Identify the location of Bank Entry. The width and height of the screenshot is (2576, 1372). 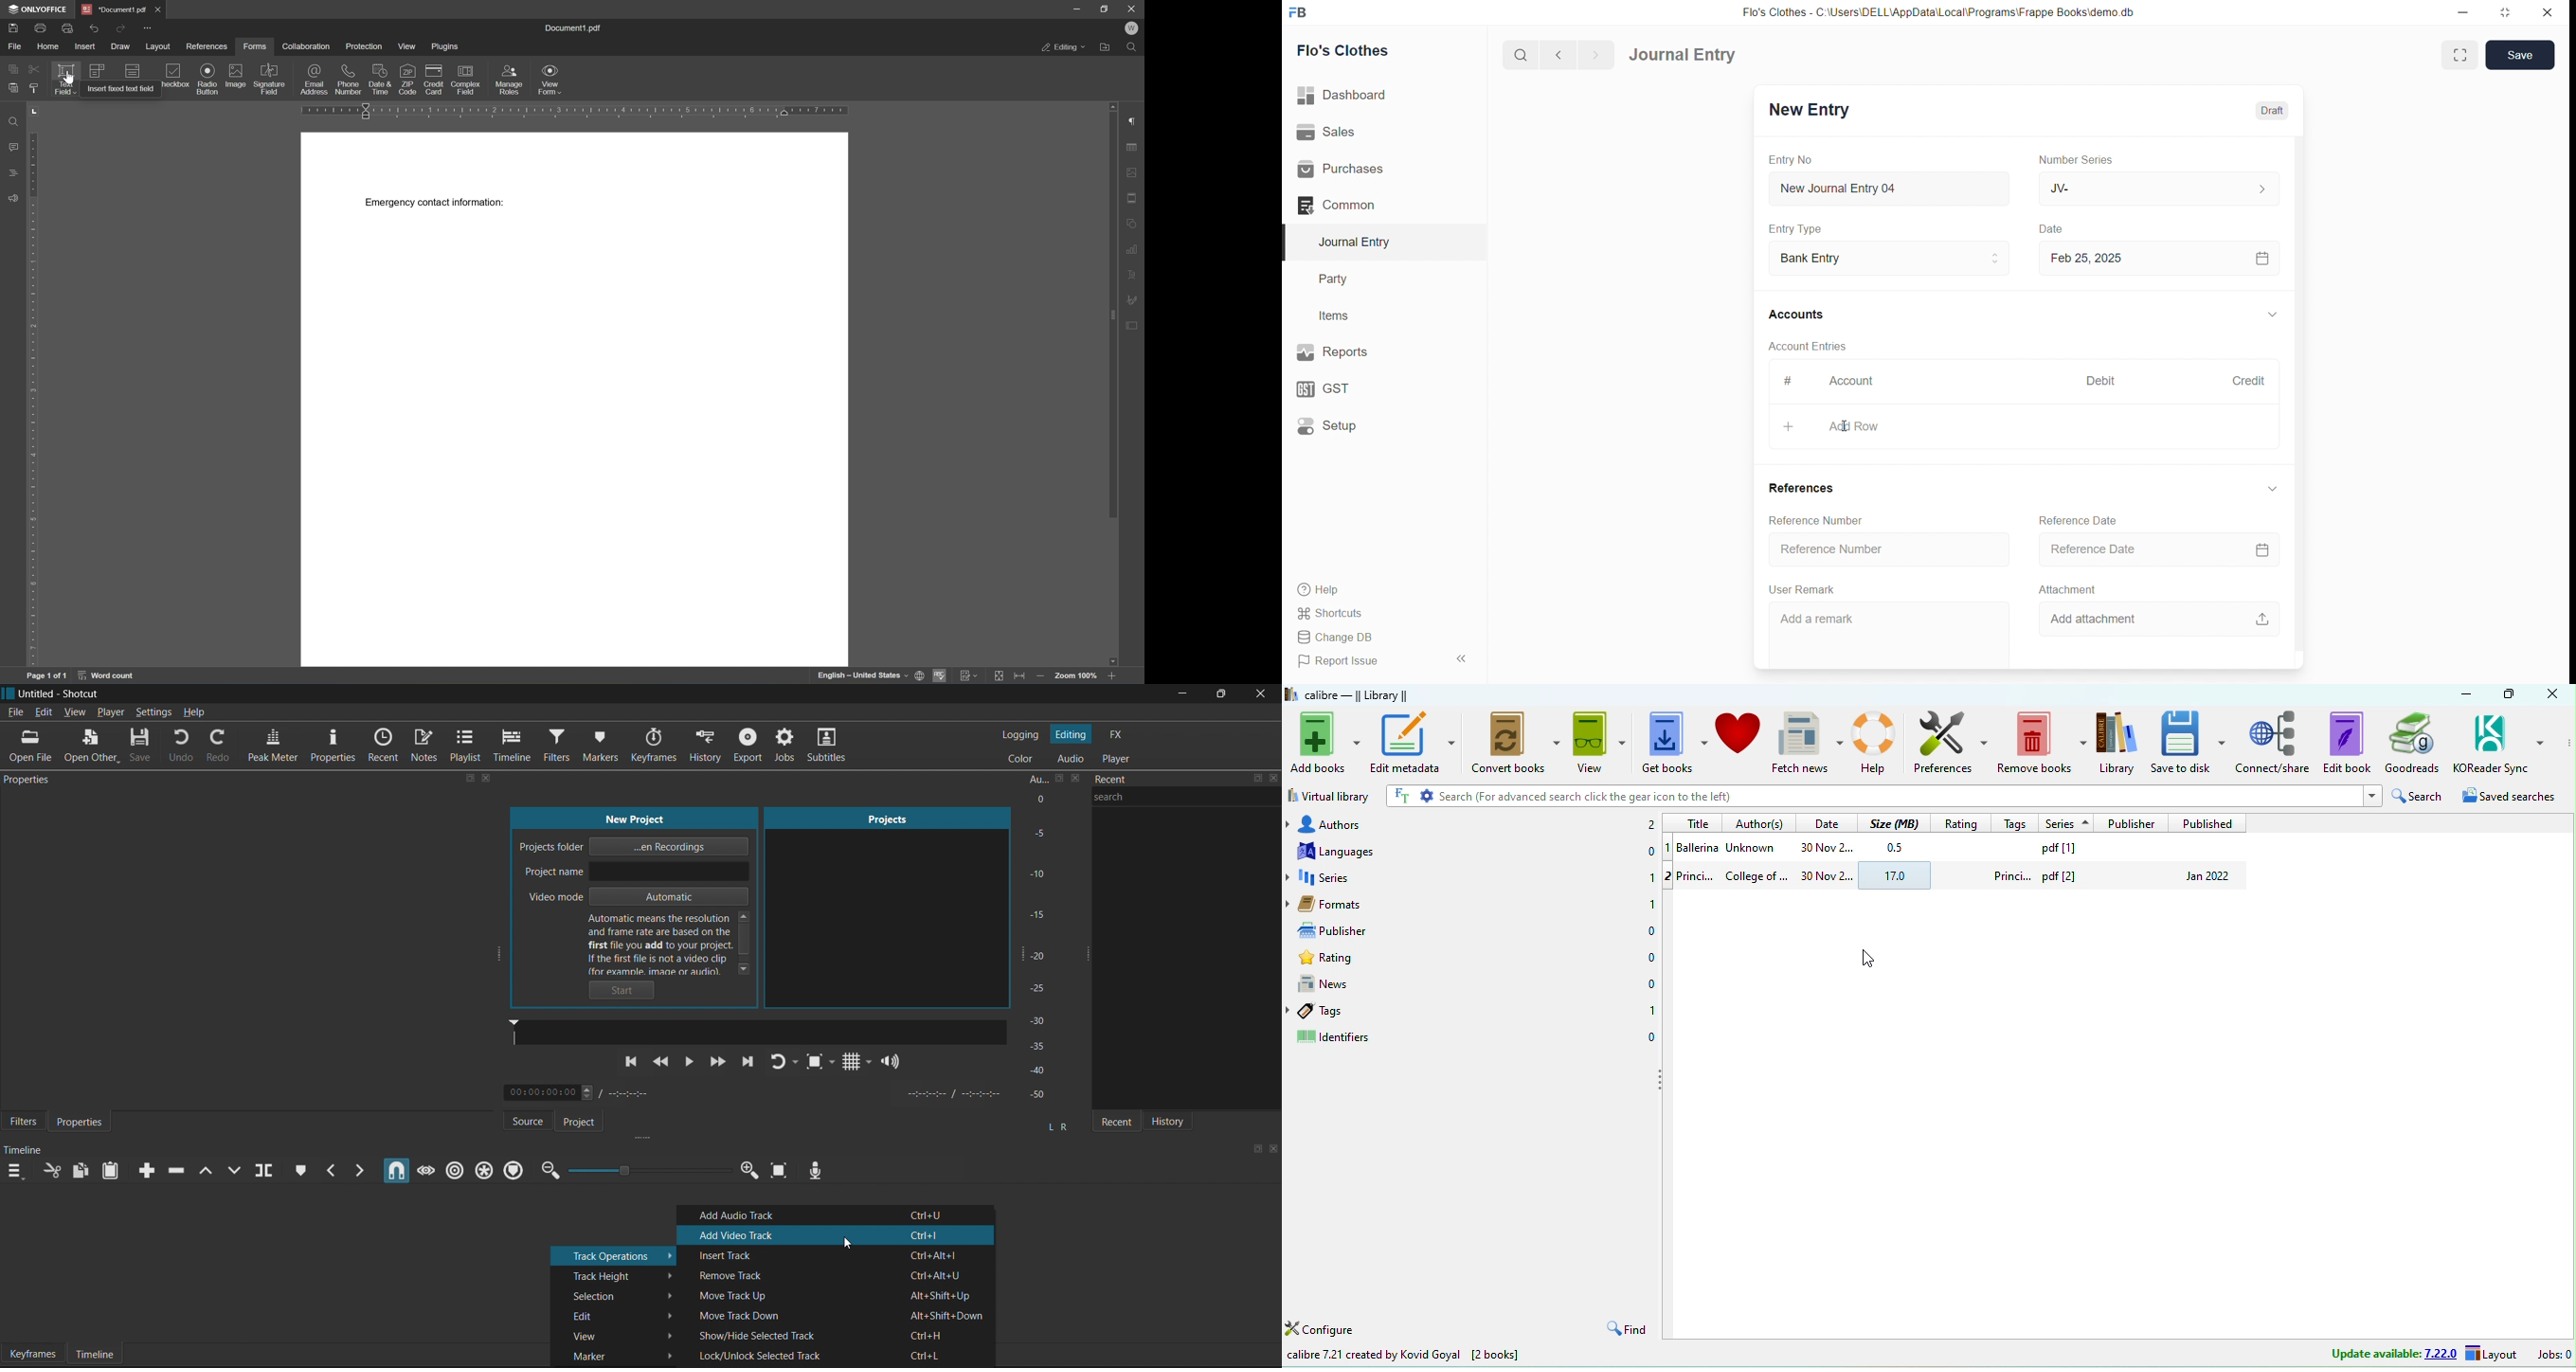
(1888, 259).